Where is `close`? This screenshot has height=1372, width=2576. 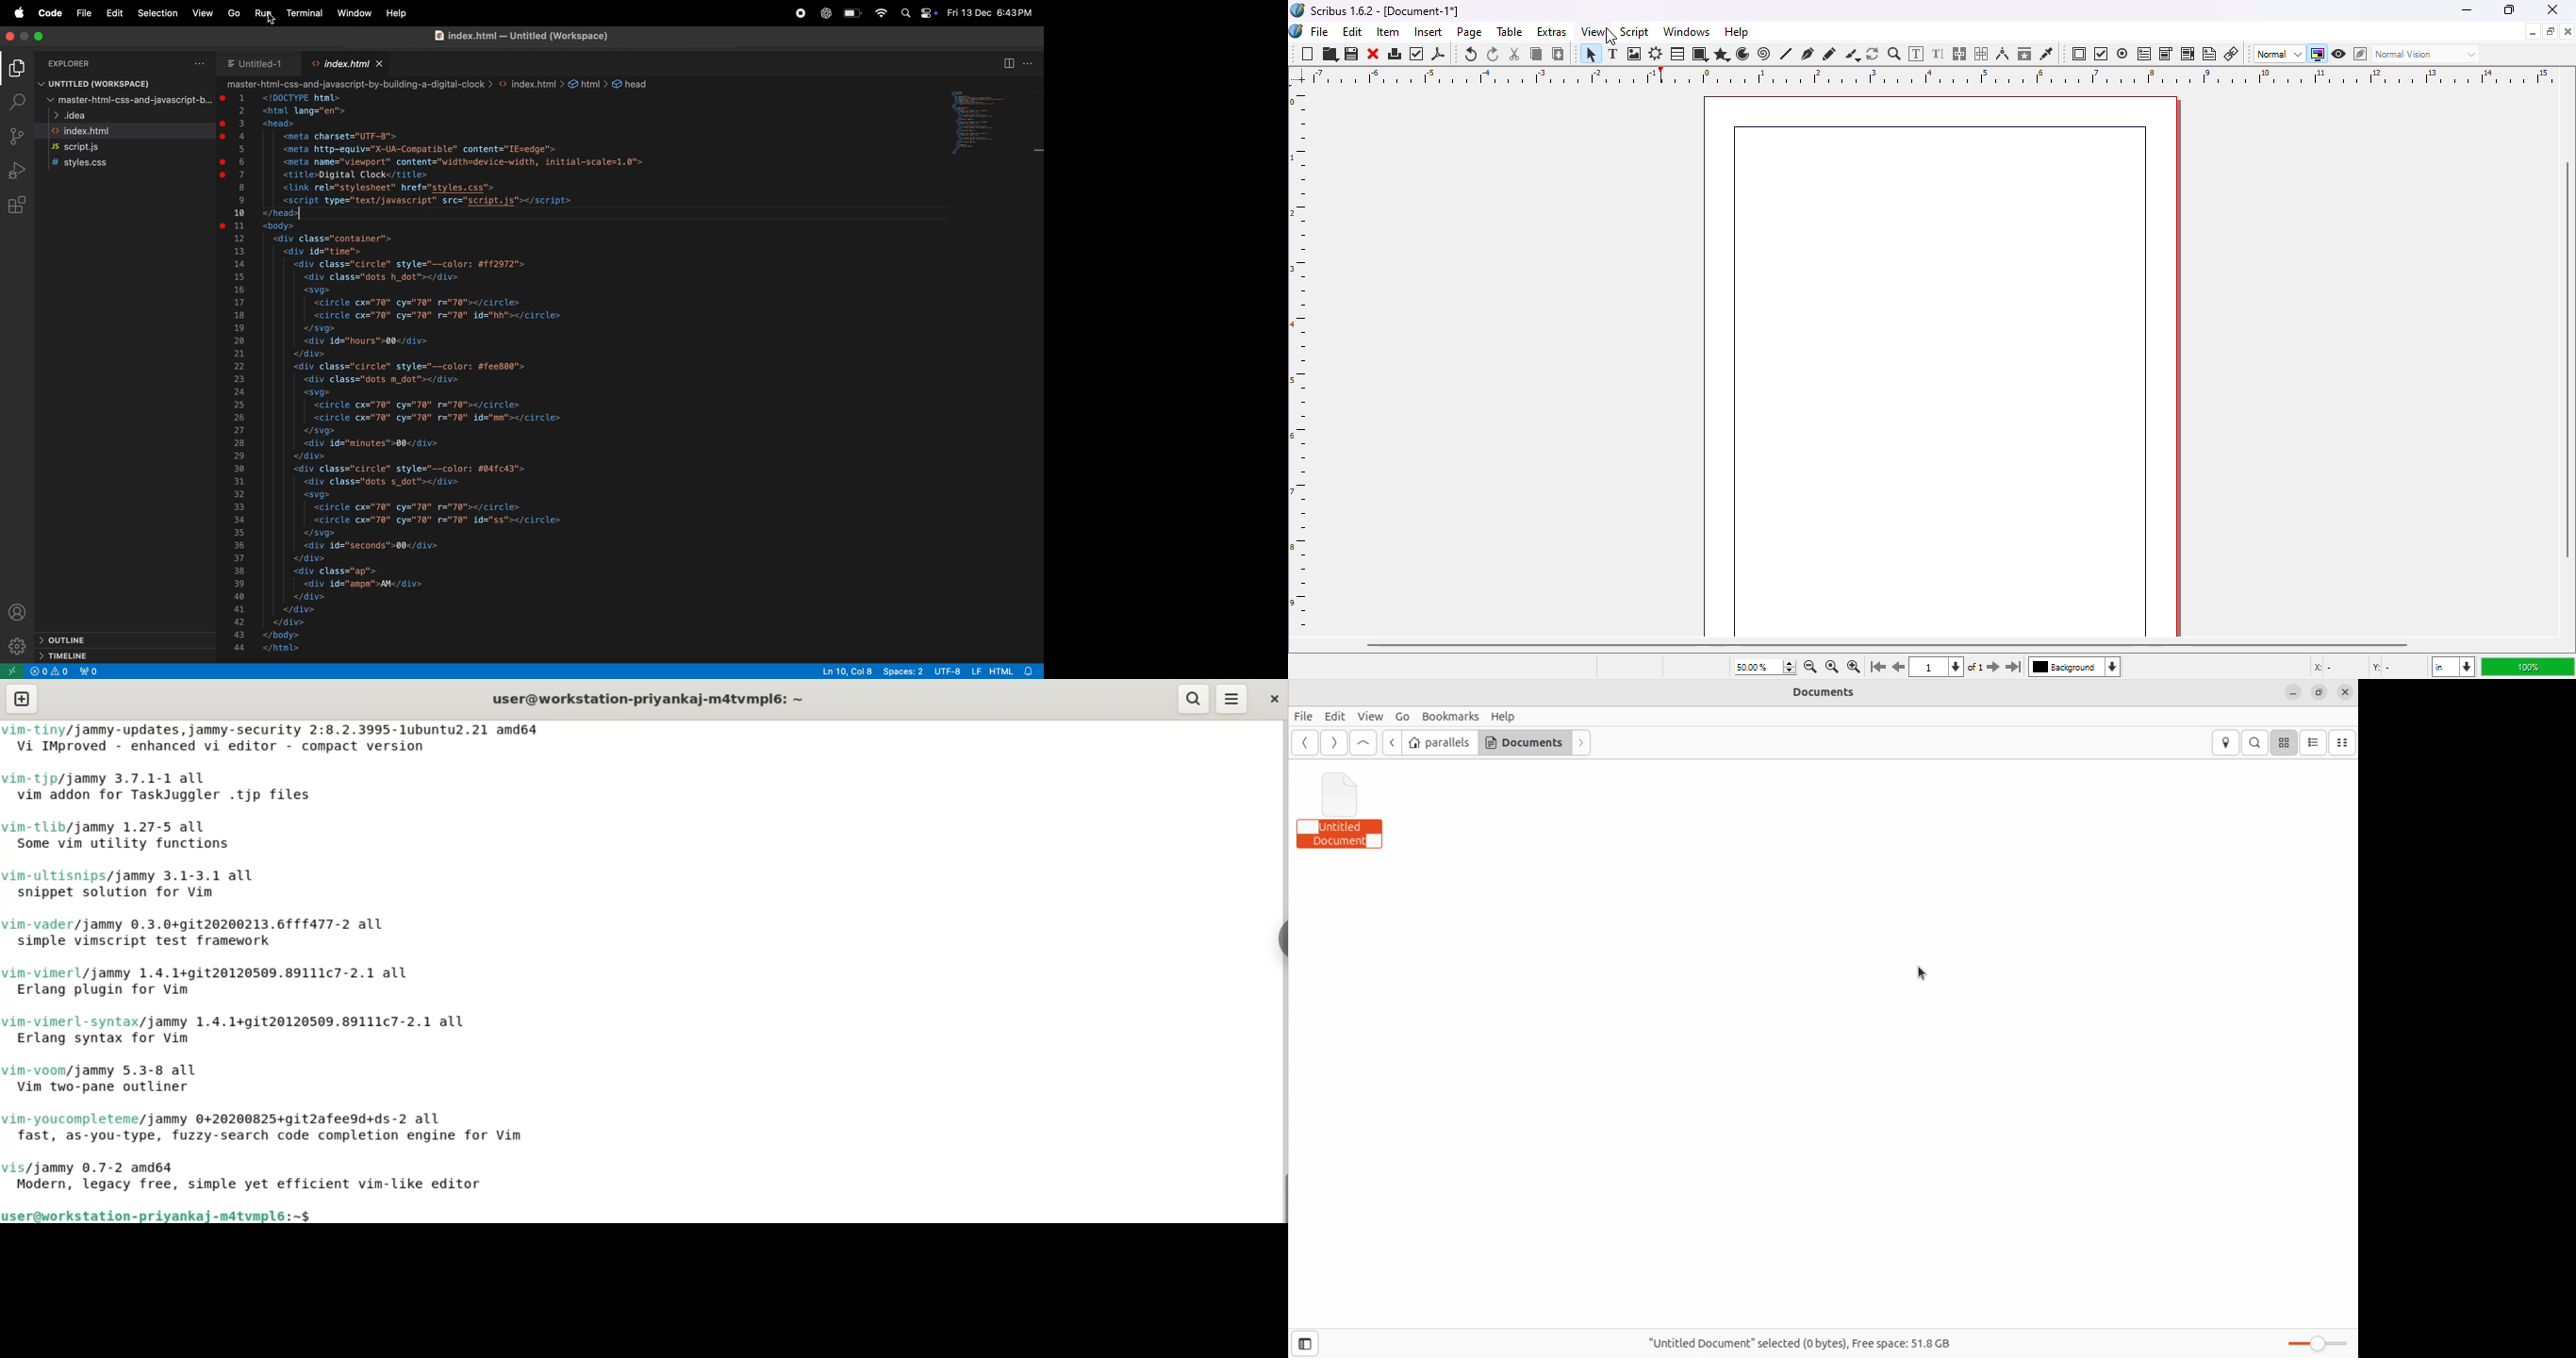 close is located at coordinates (1374, 54).